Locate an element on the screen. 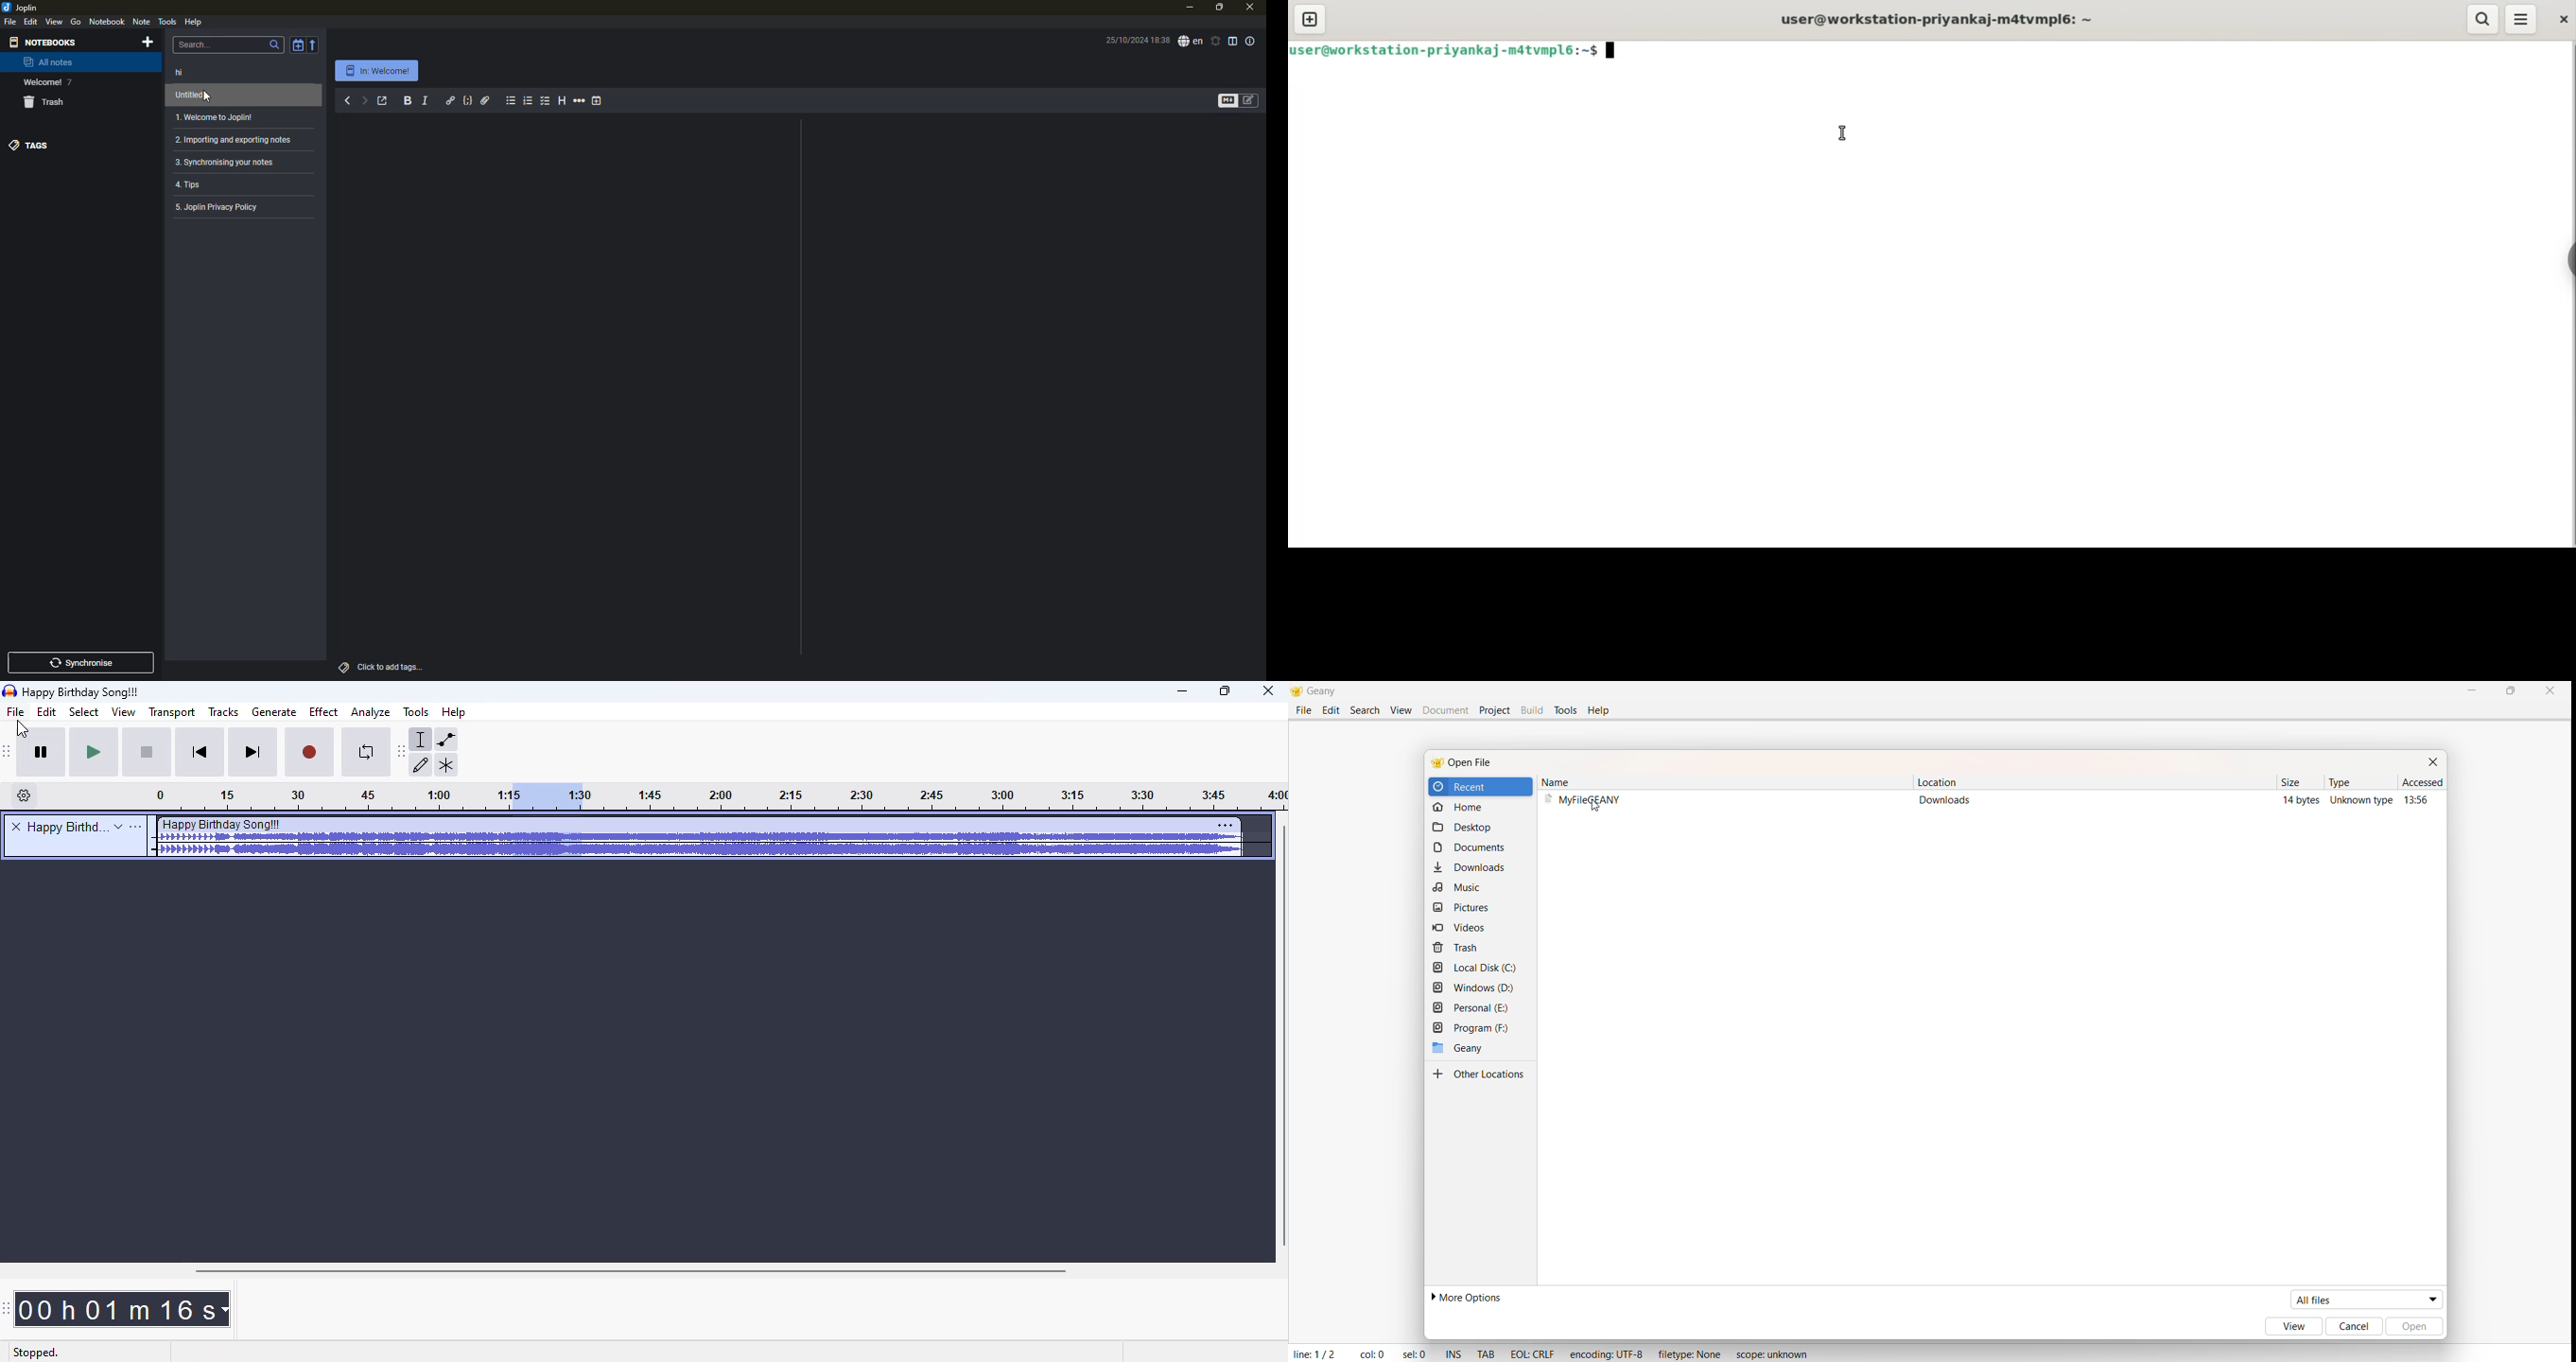  cursor is located at coordinates (1843, 134).